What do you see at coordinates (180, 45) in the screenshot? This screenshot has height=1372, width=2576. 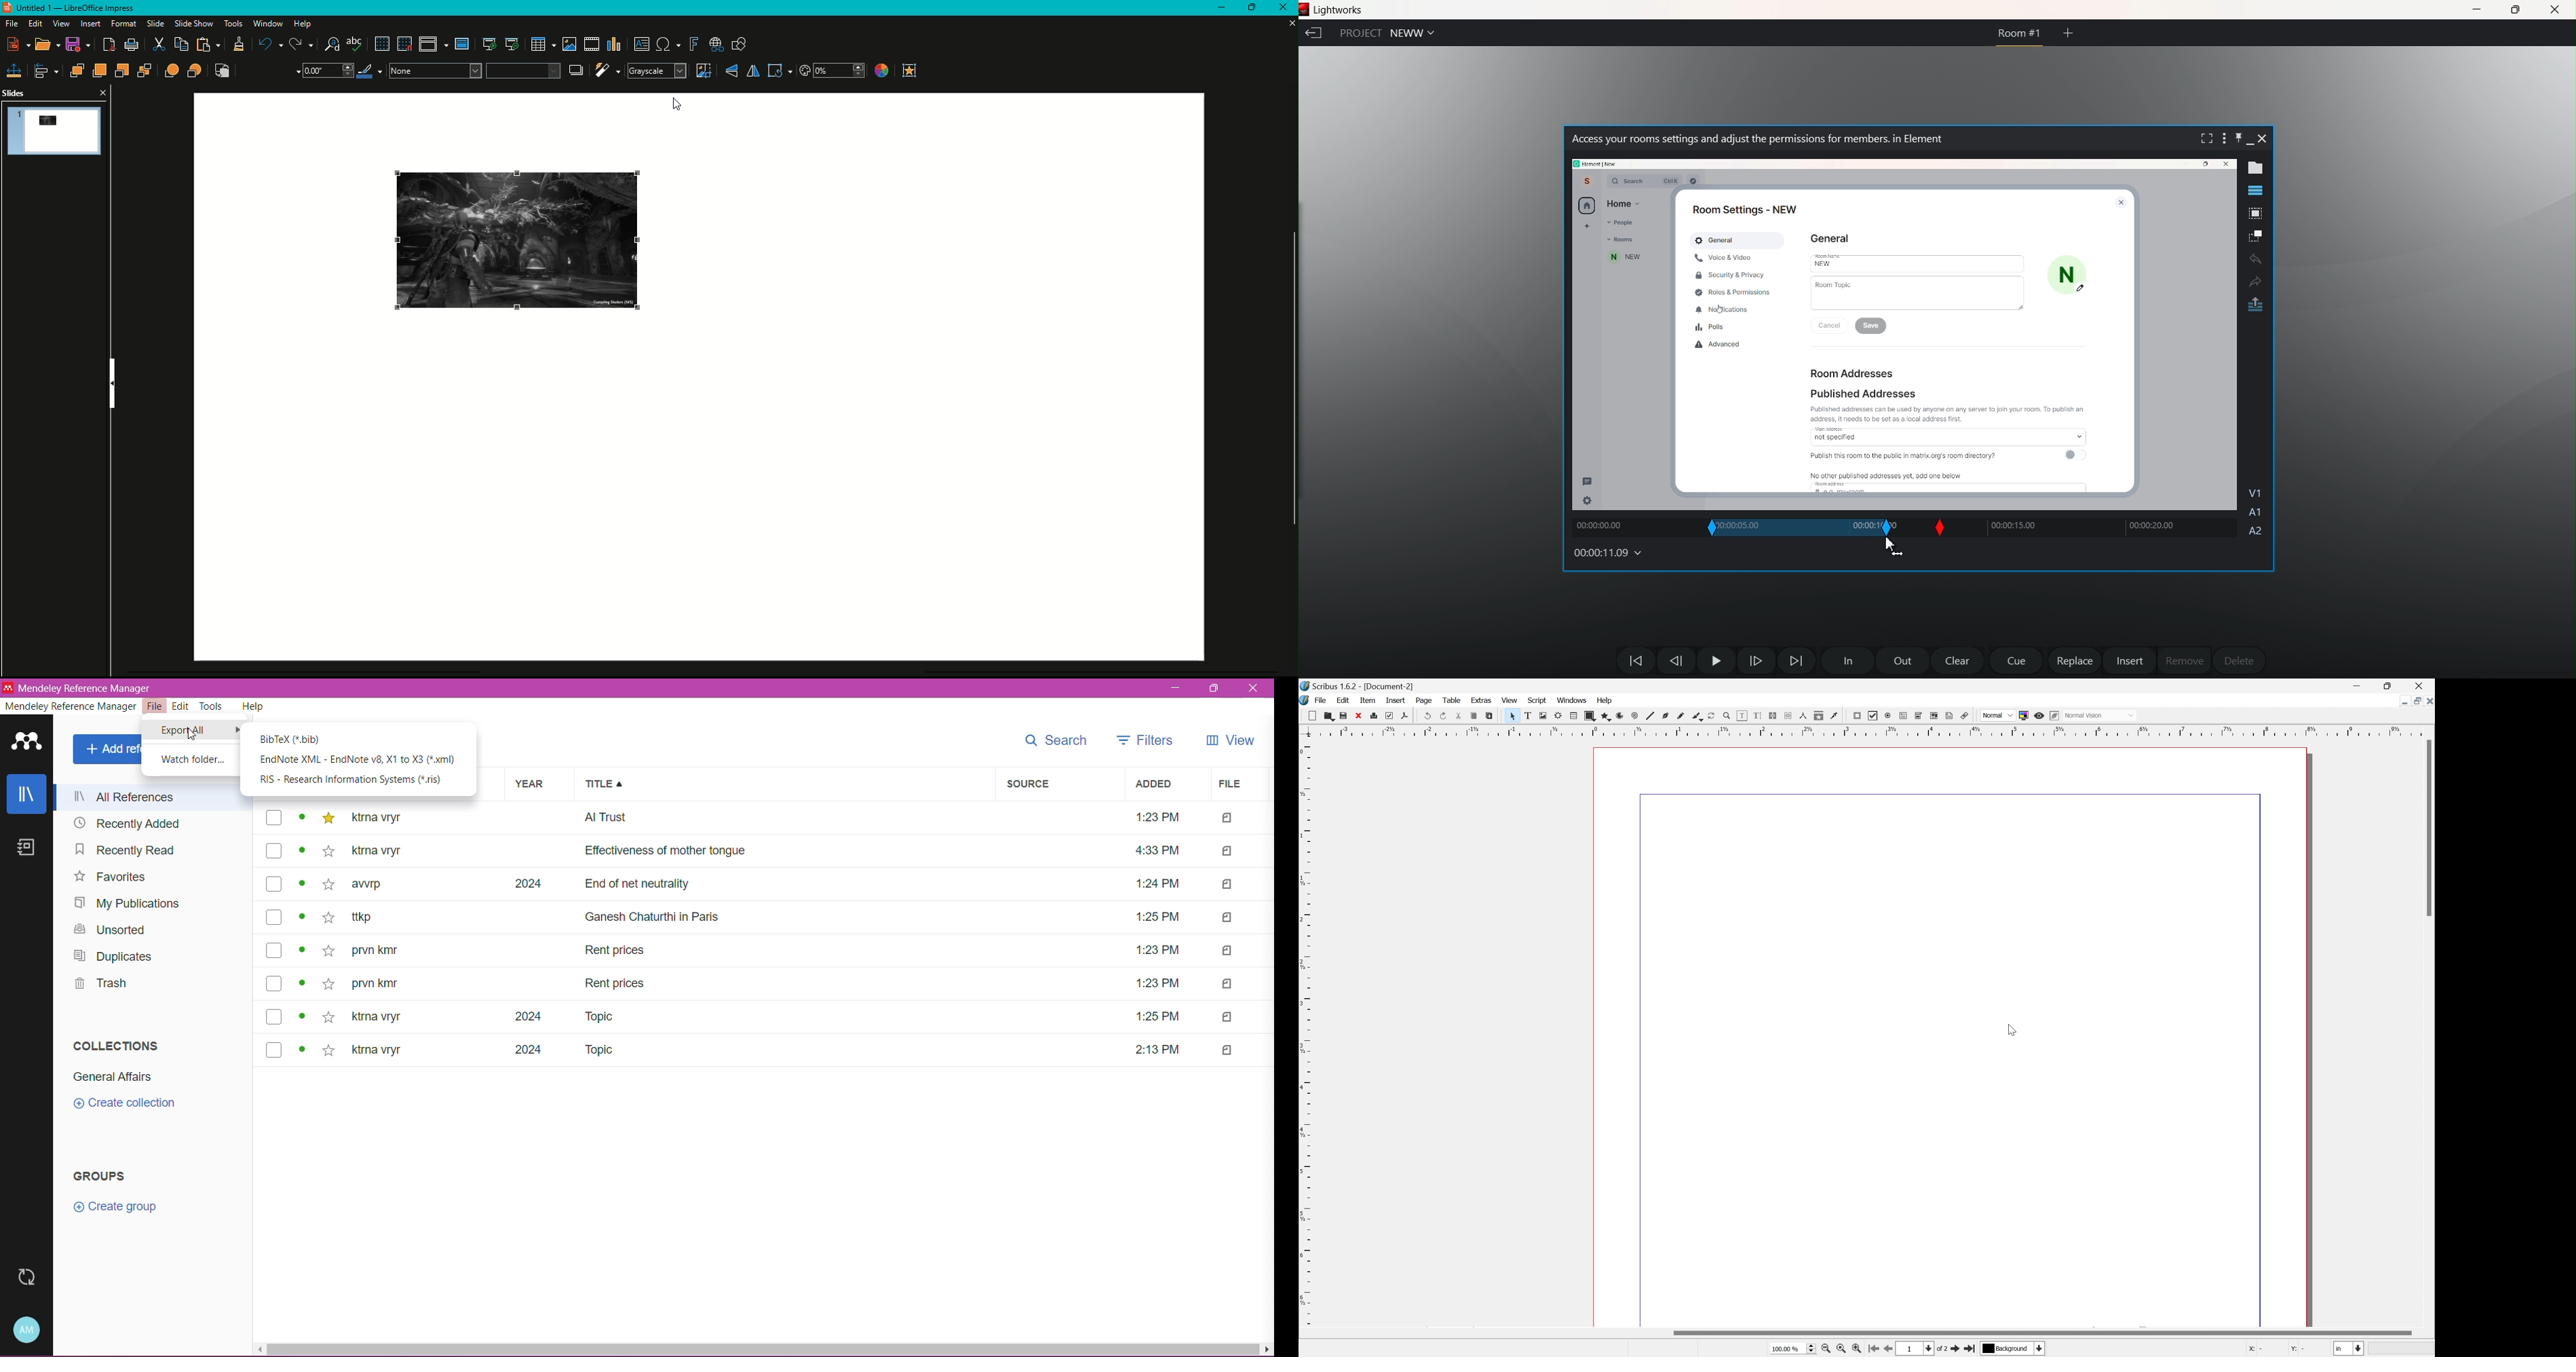 I see `Copy` at bounding box center [180, 45].